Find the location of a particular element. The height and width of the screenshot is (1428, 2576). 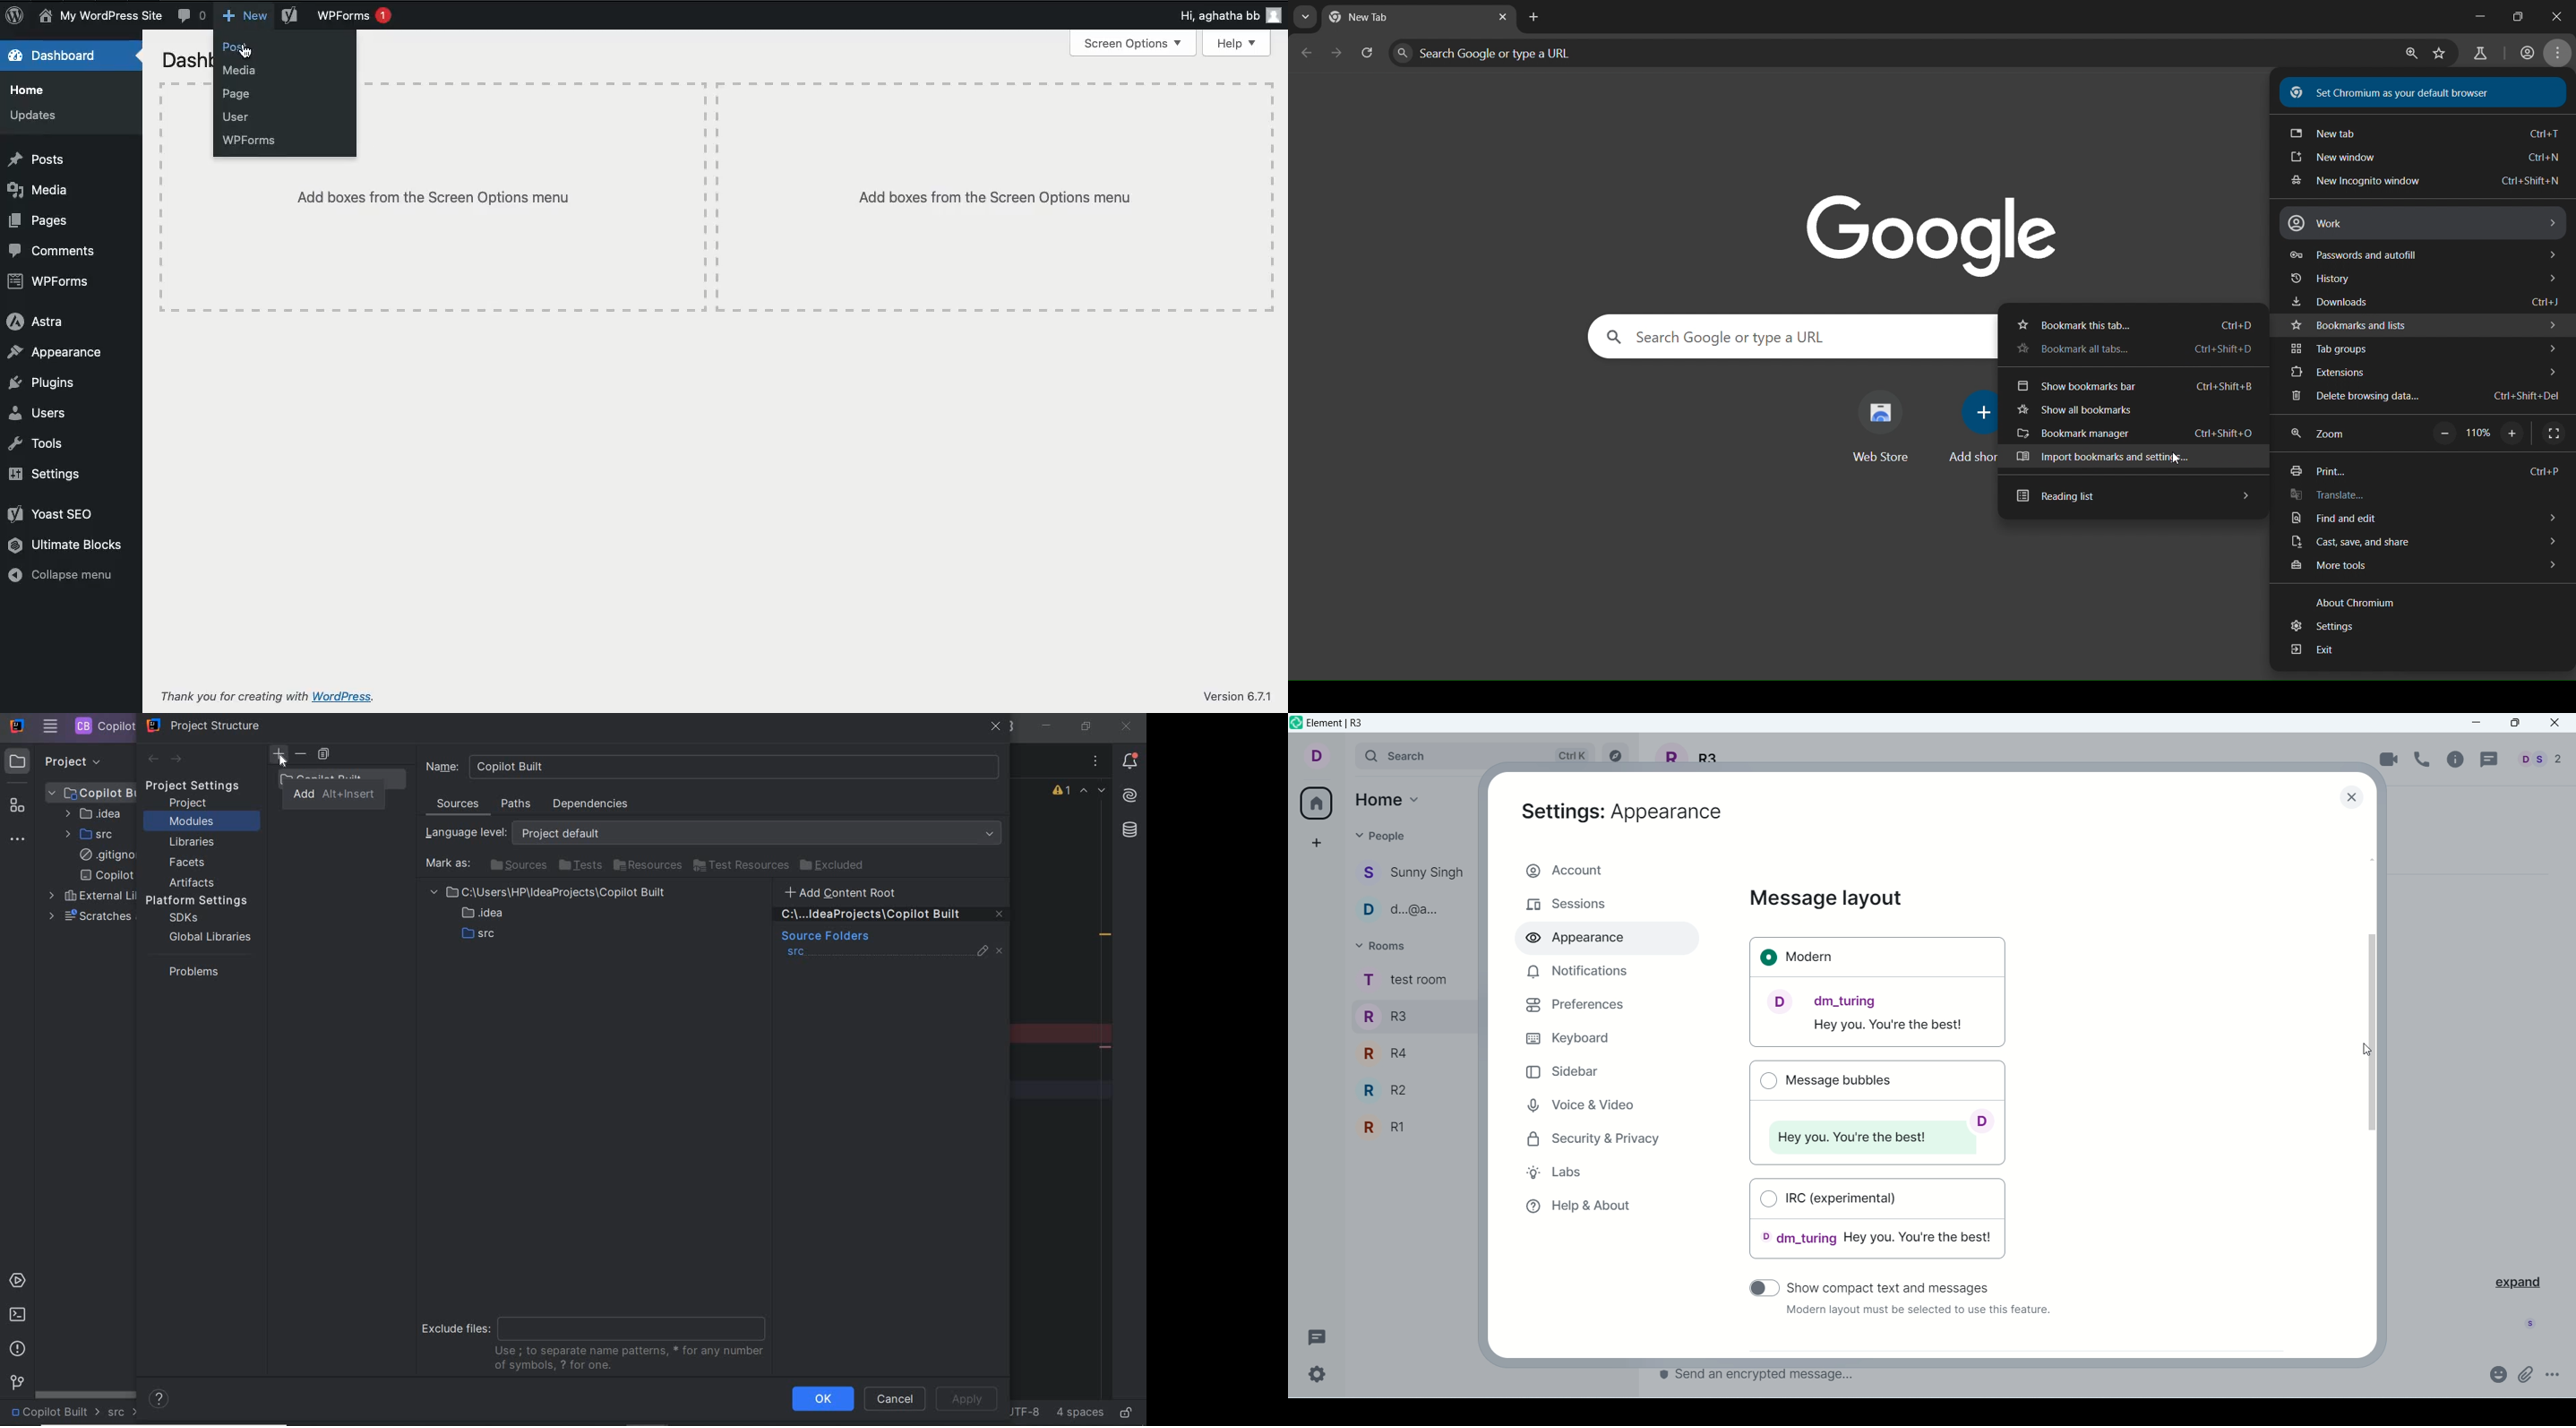

Ultimate blocks is located at coordinates (66, 545).